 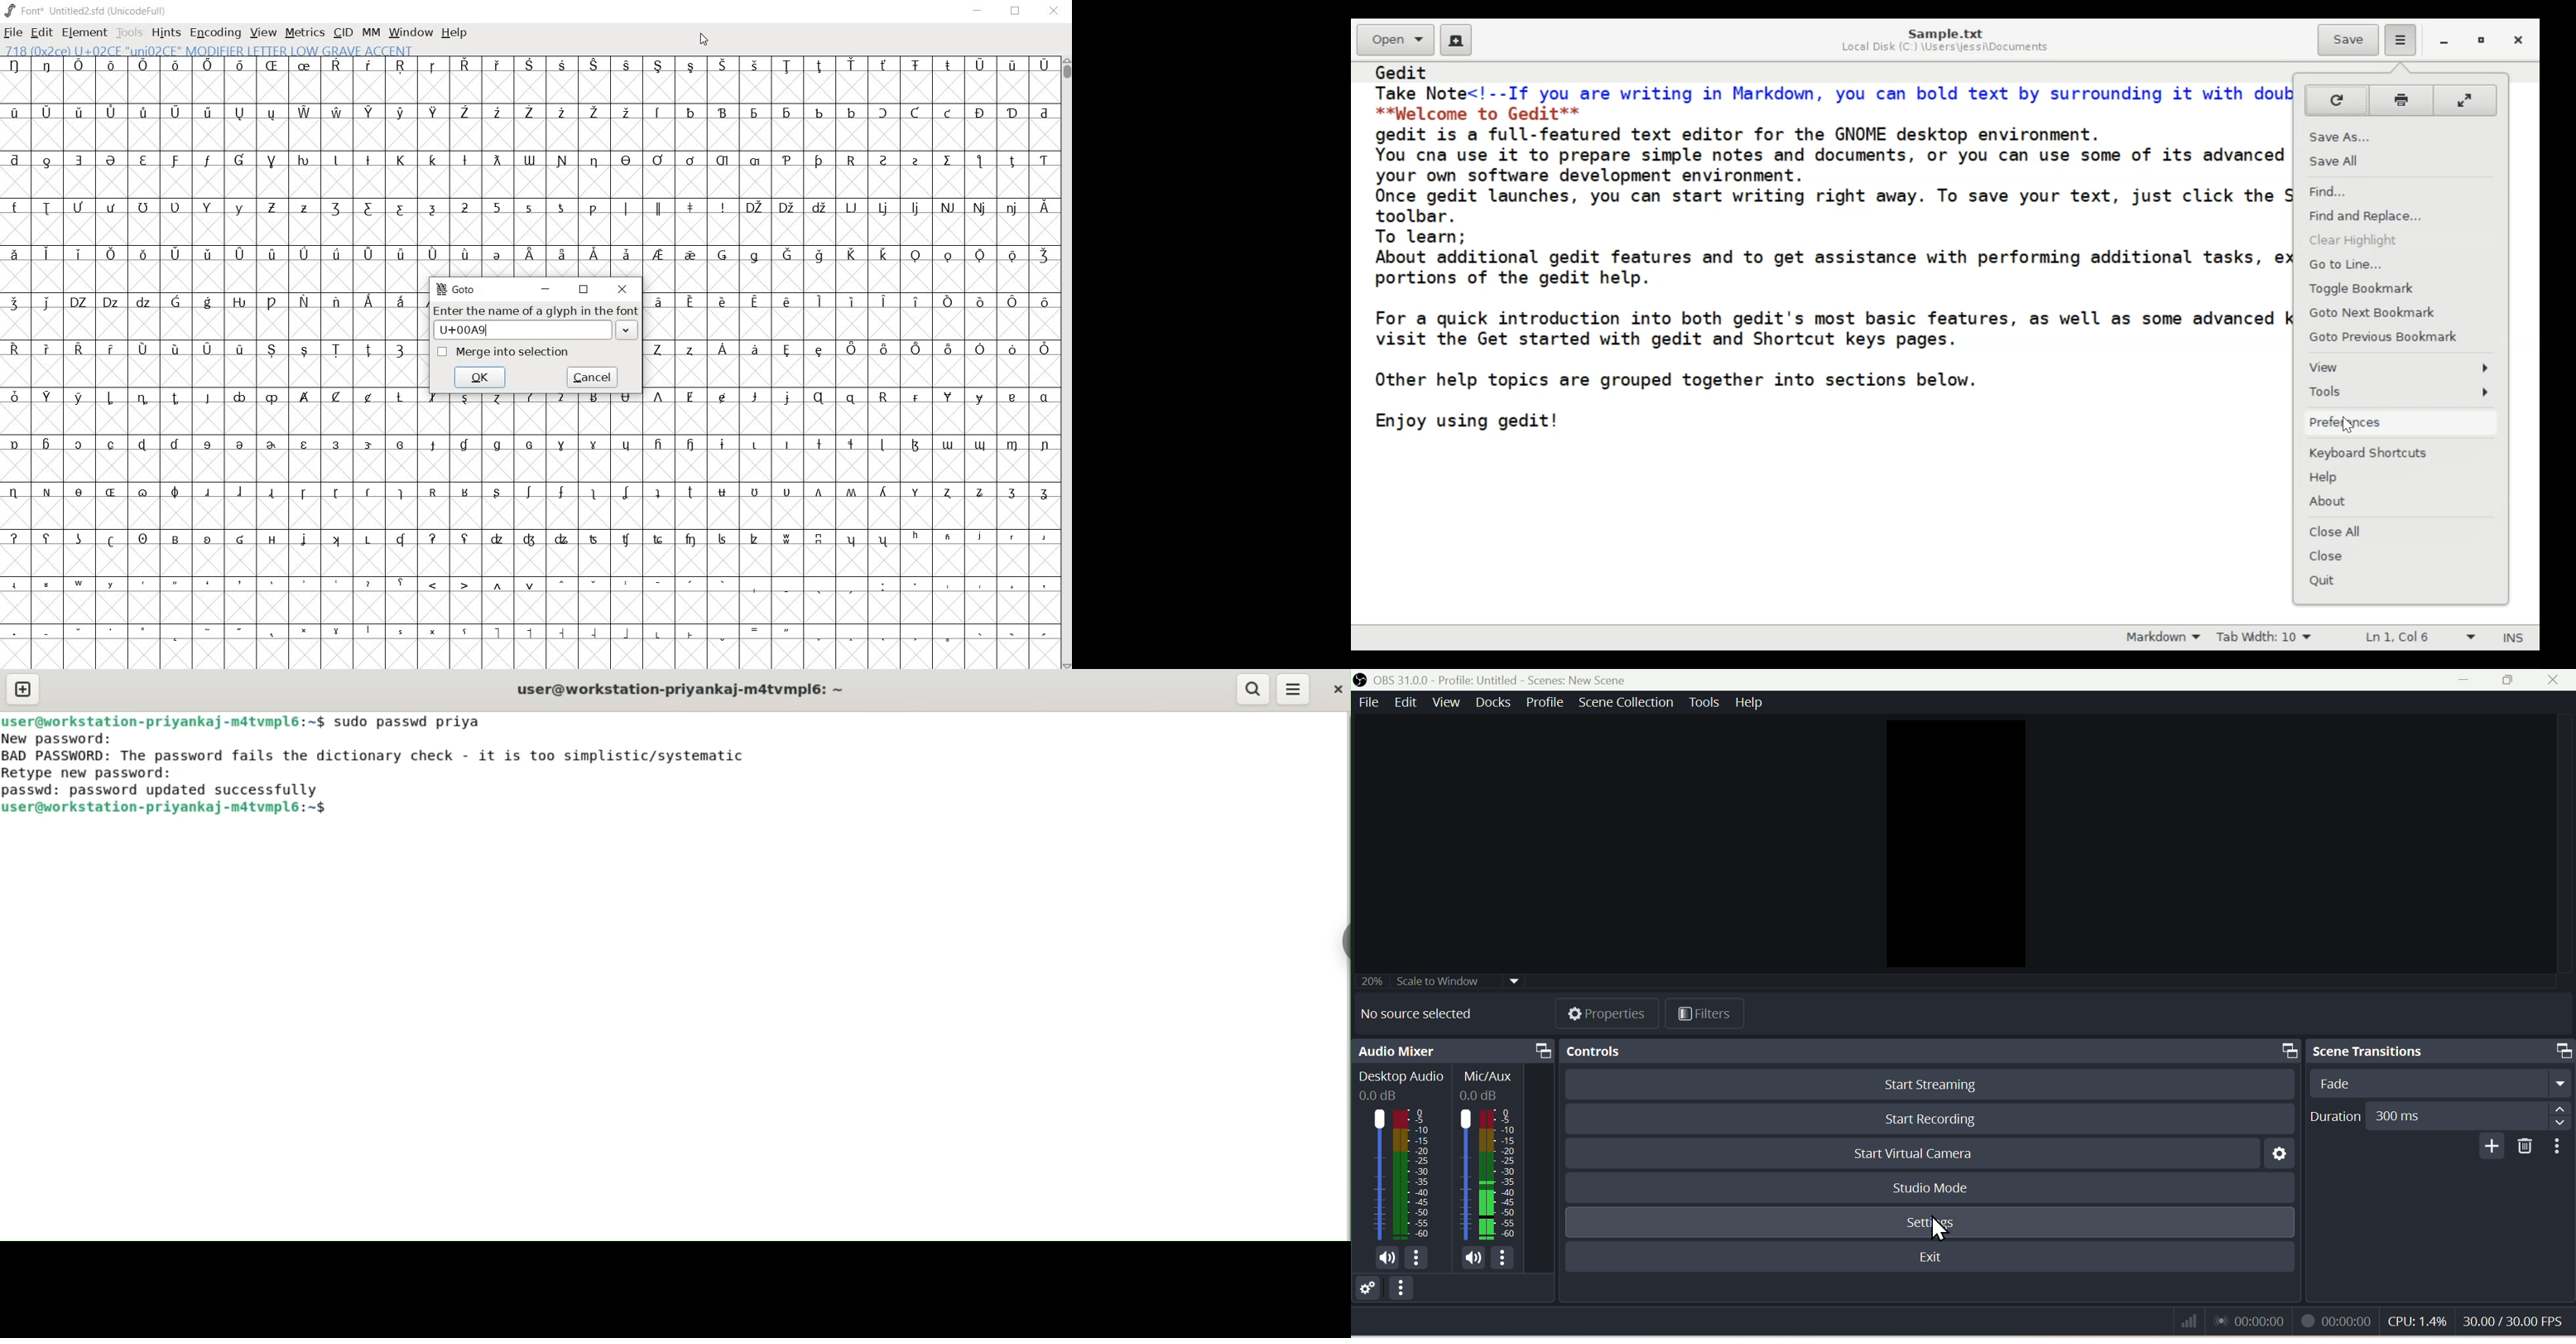 I want to click on Settings, so click(x=1930, y=1225).